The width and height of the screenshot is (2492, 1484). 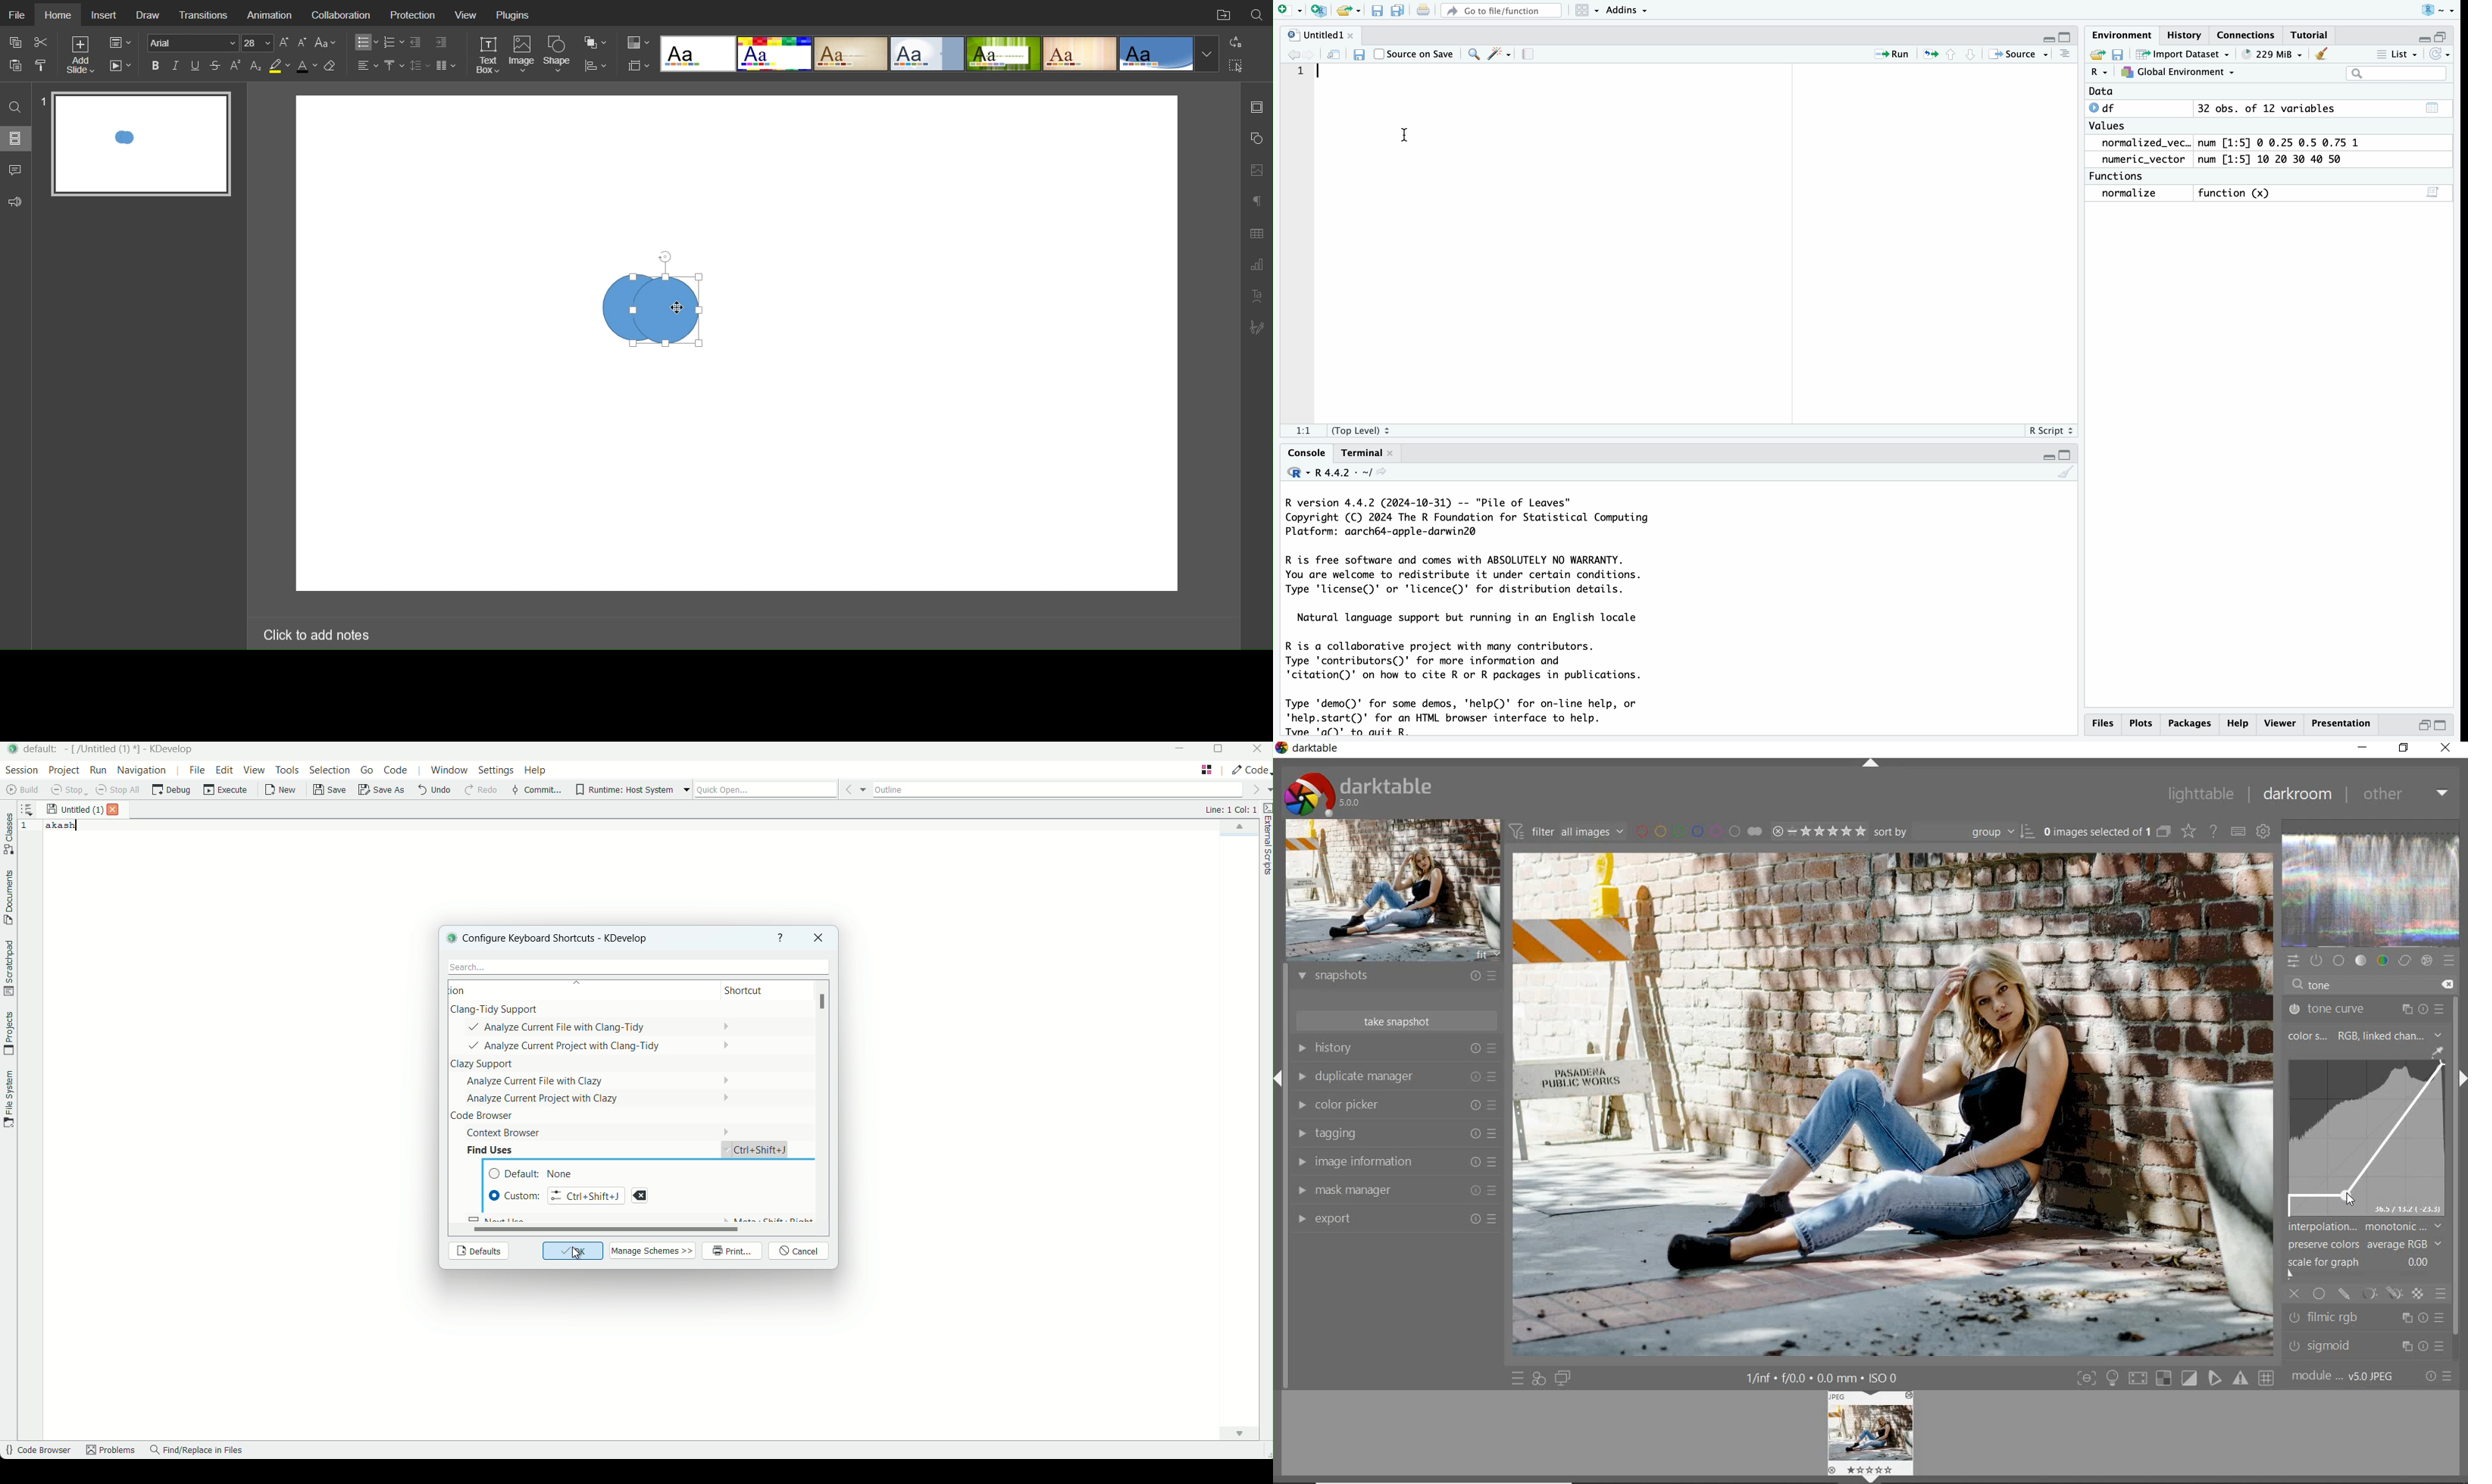 I want to click on logo, so click(x=450, y=937).